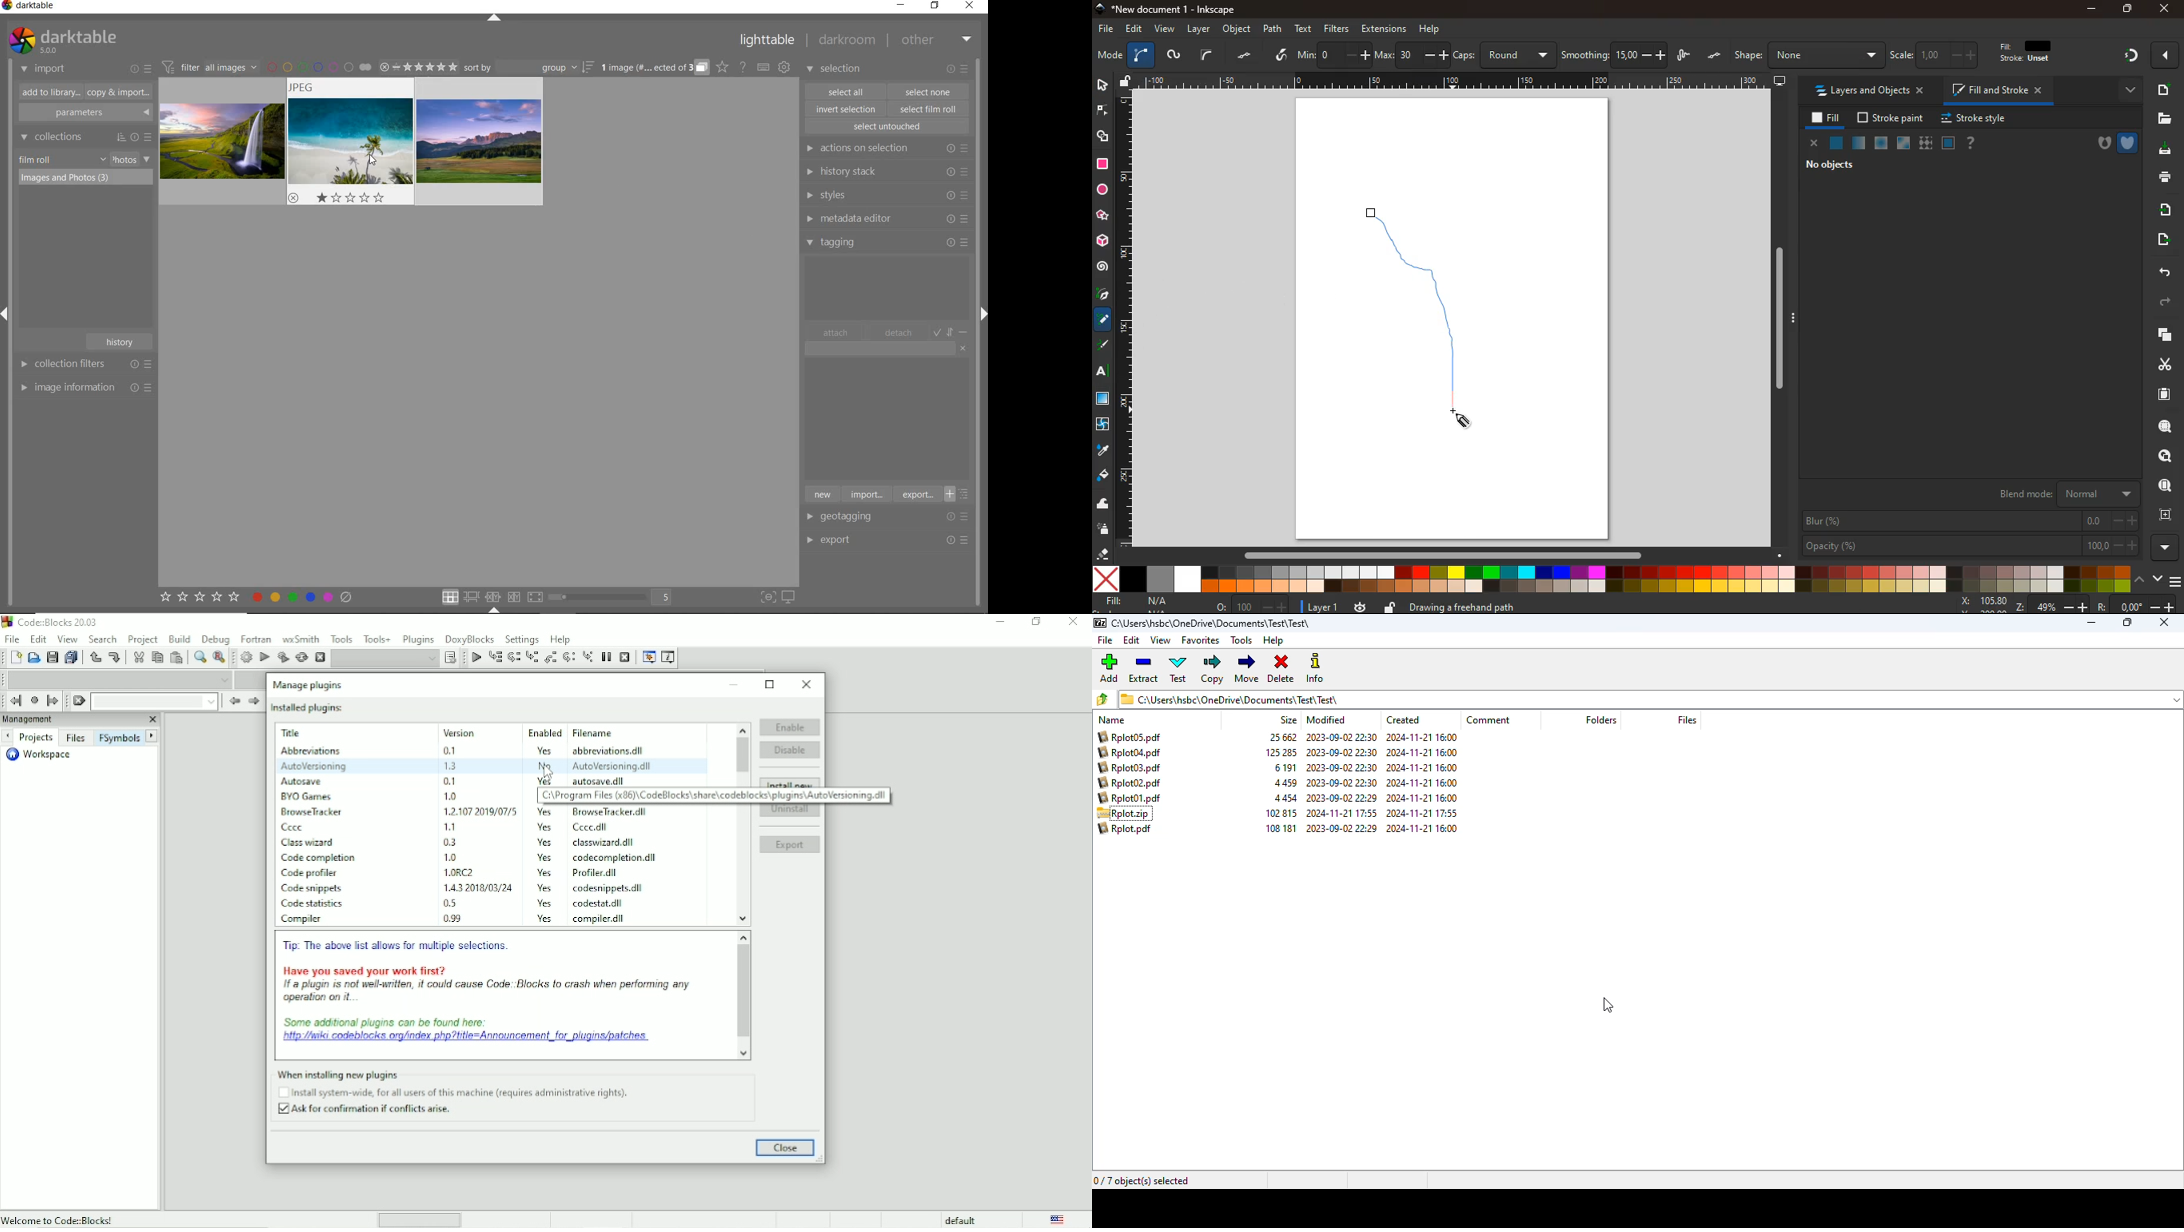  Describe the element at coordinates (1313, 668) in the screenshot. I see `info` at that location.